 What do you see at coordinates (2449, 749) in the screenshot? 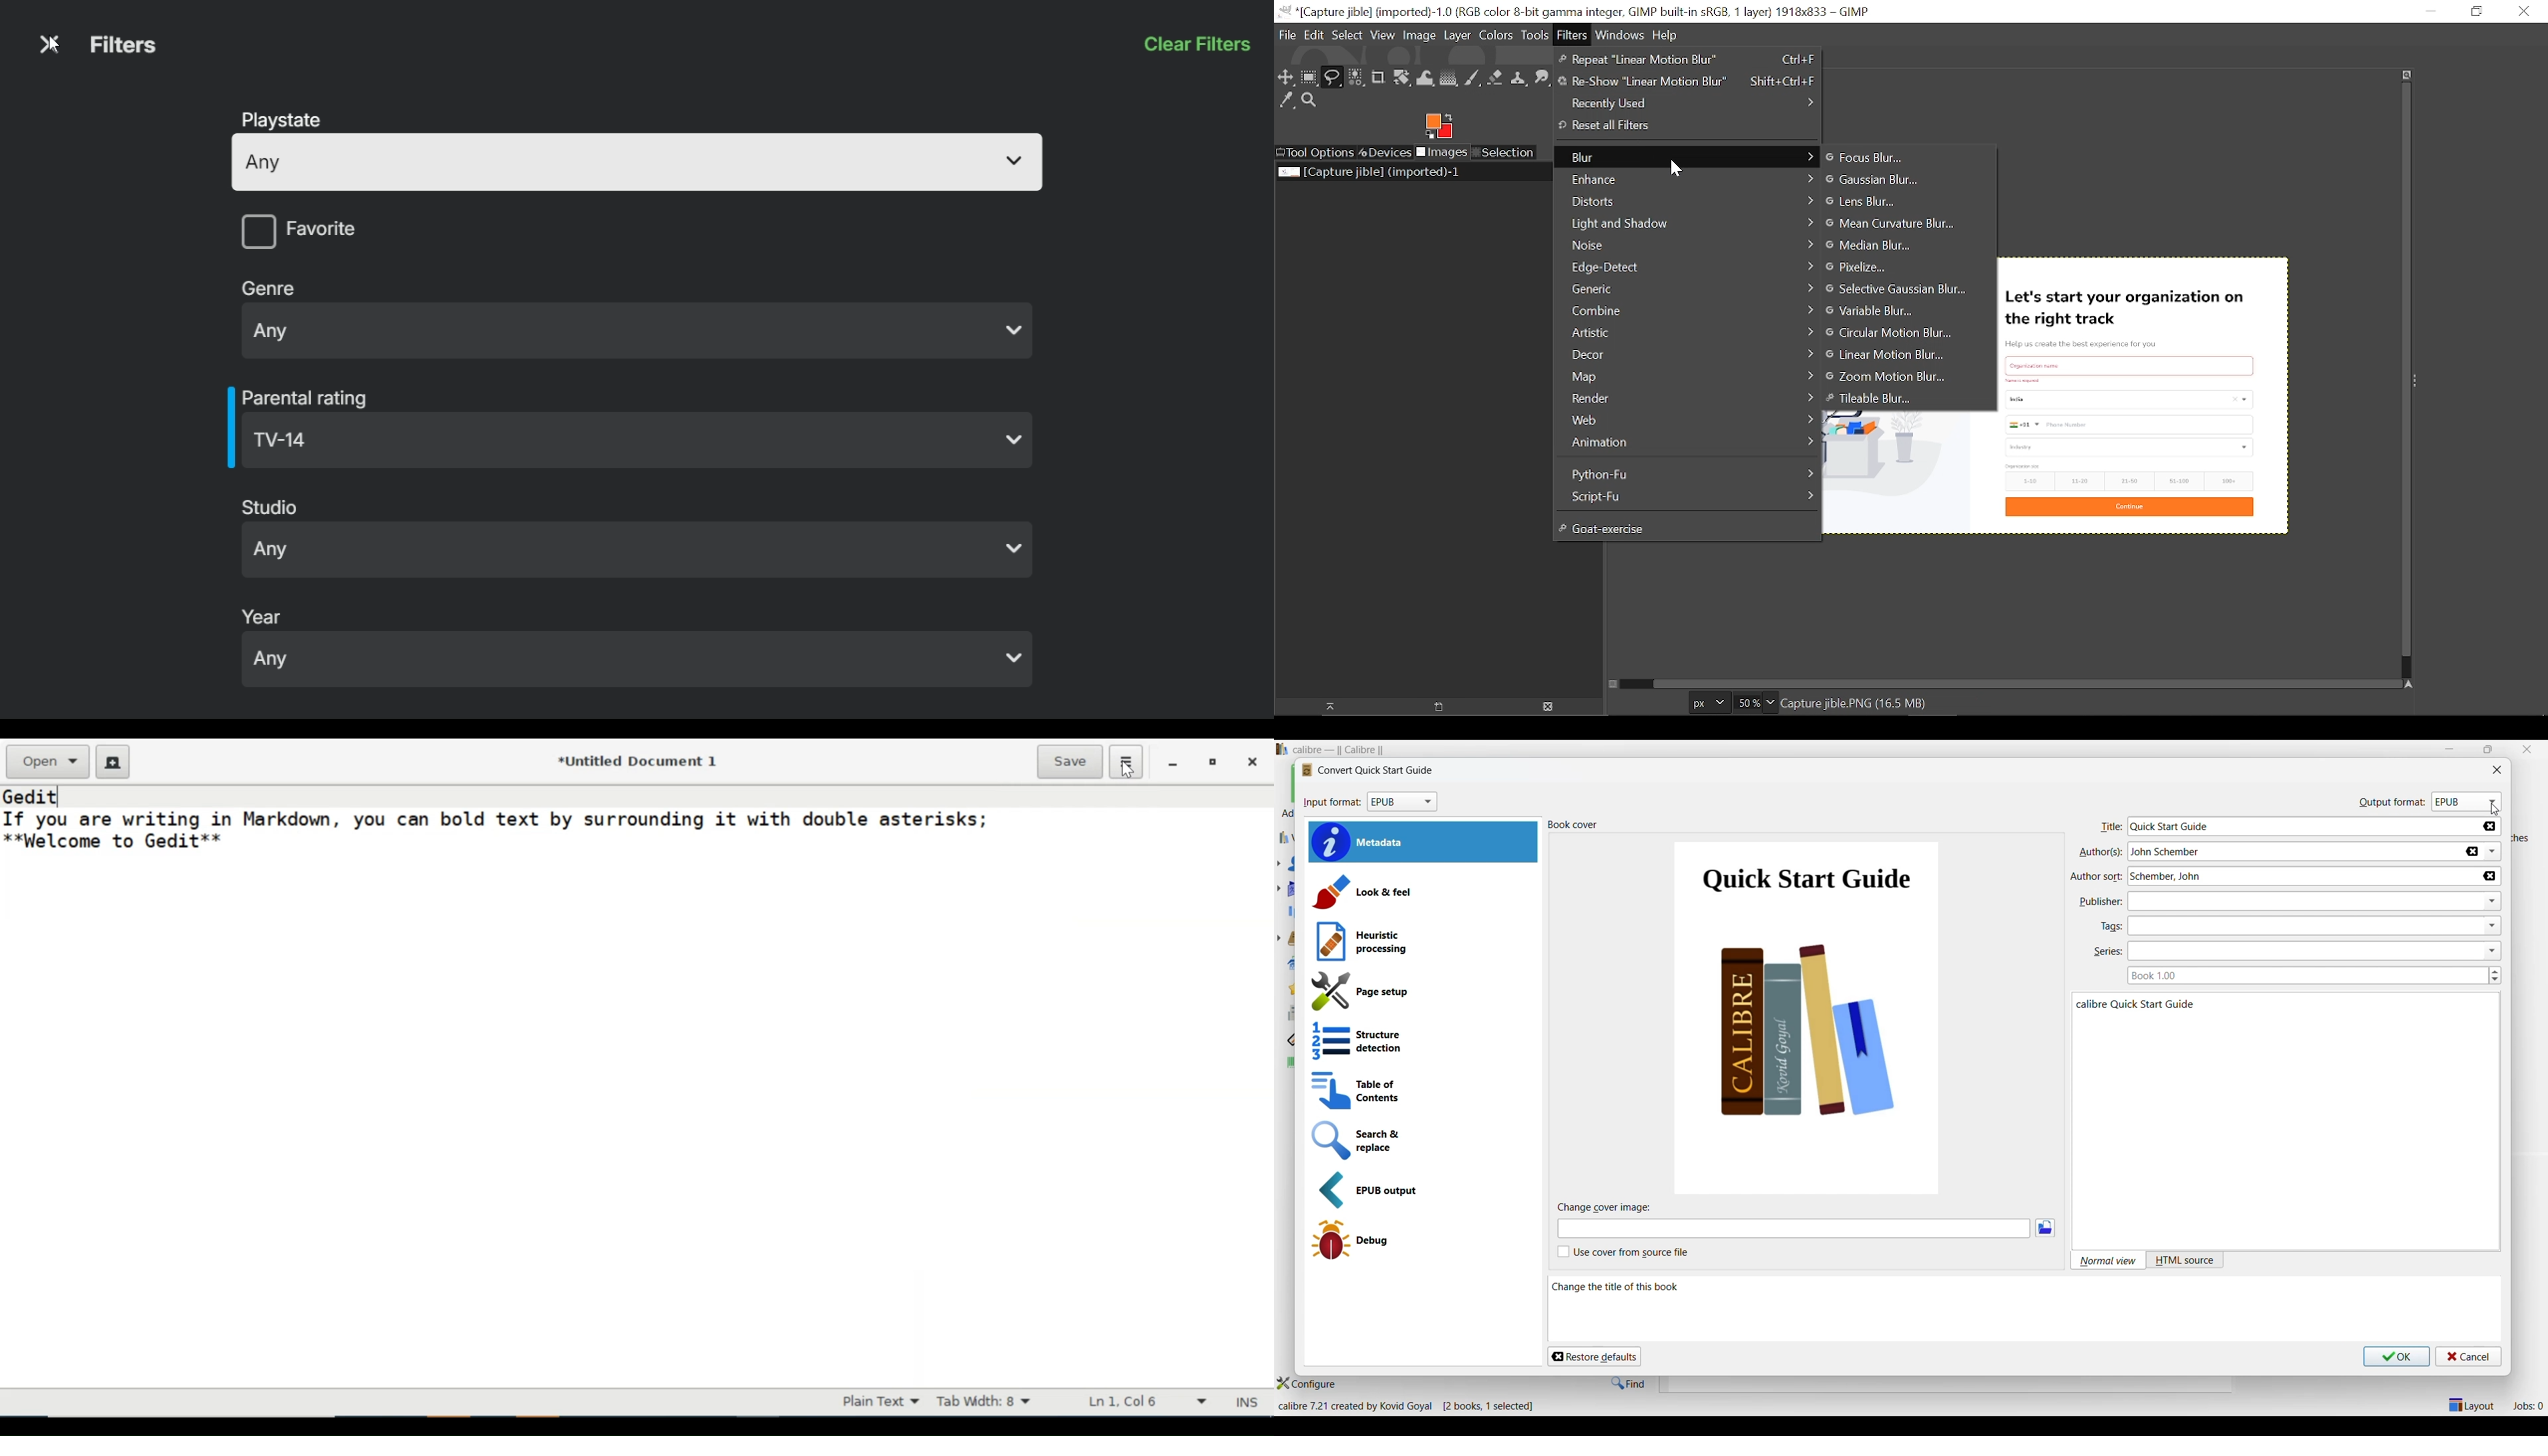
I see `Minimize` at bounding box center [2449, 749].